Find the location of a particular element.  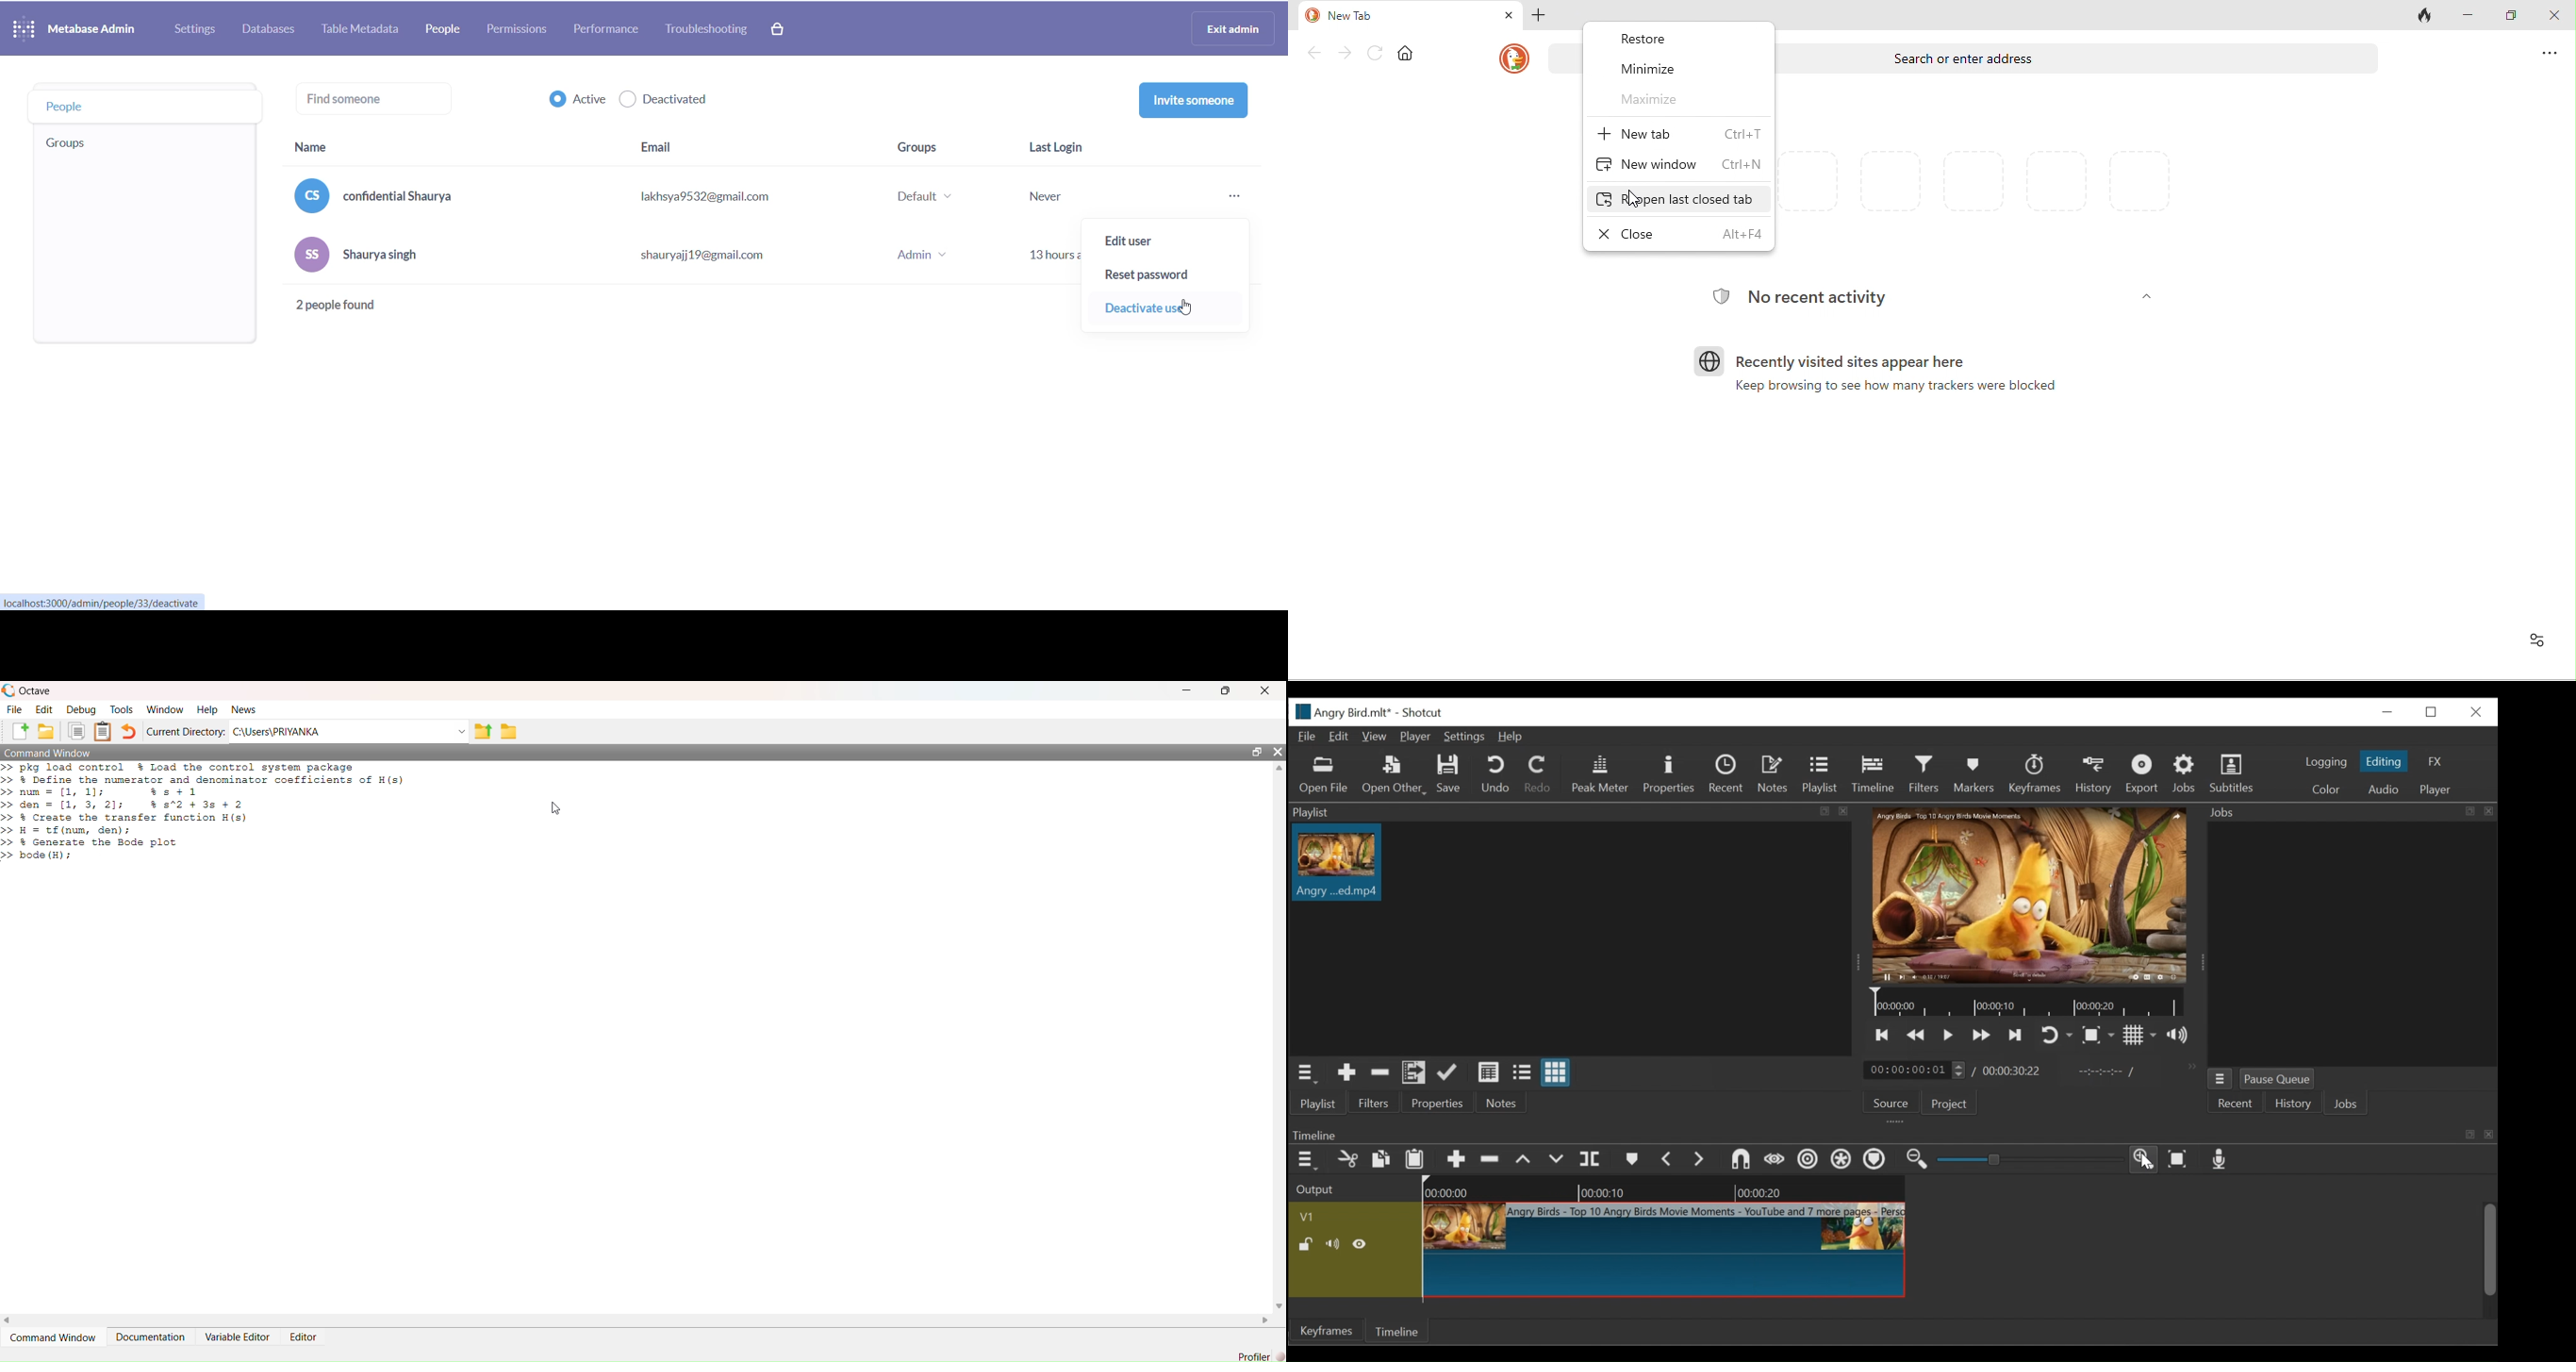

recently visited sites apear here is located at coordinates (1904, 360).